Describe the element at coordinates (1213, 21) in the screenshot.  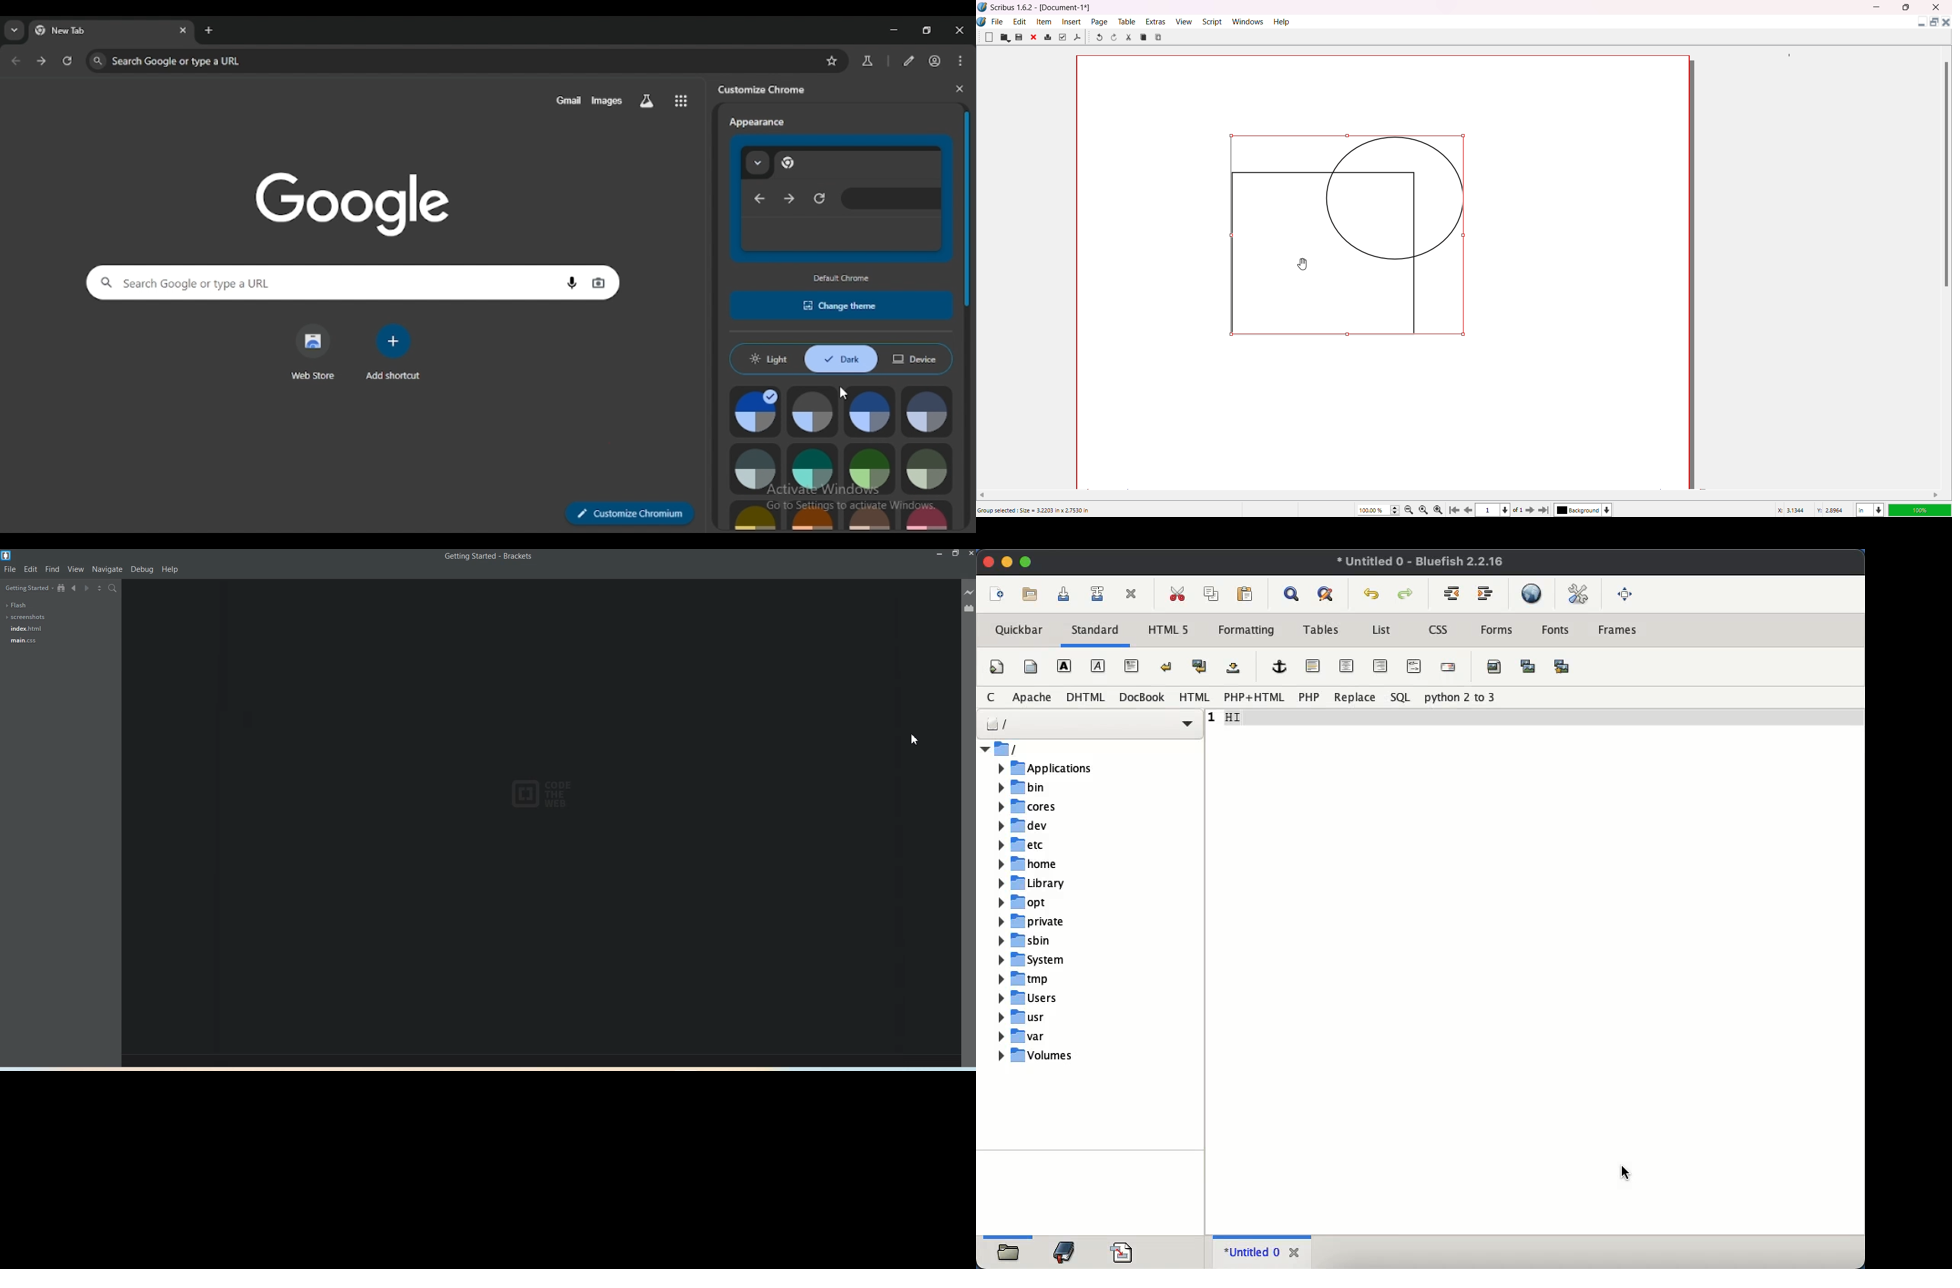
I see `Script` at that location.